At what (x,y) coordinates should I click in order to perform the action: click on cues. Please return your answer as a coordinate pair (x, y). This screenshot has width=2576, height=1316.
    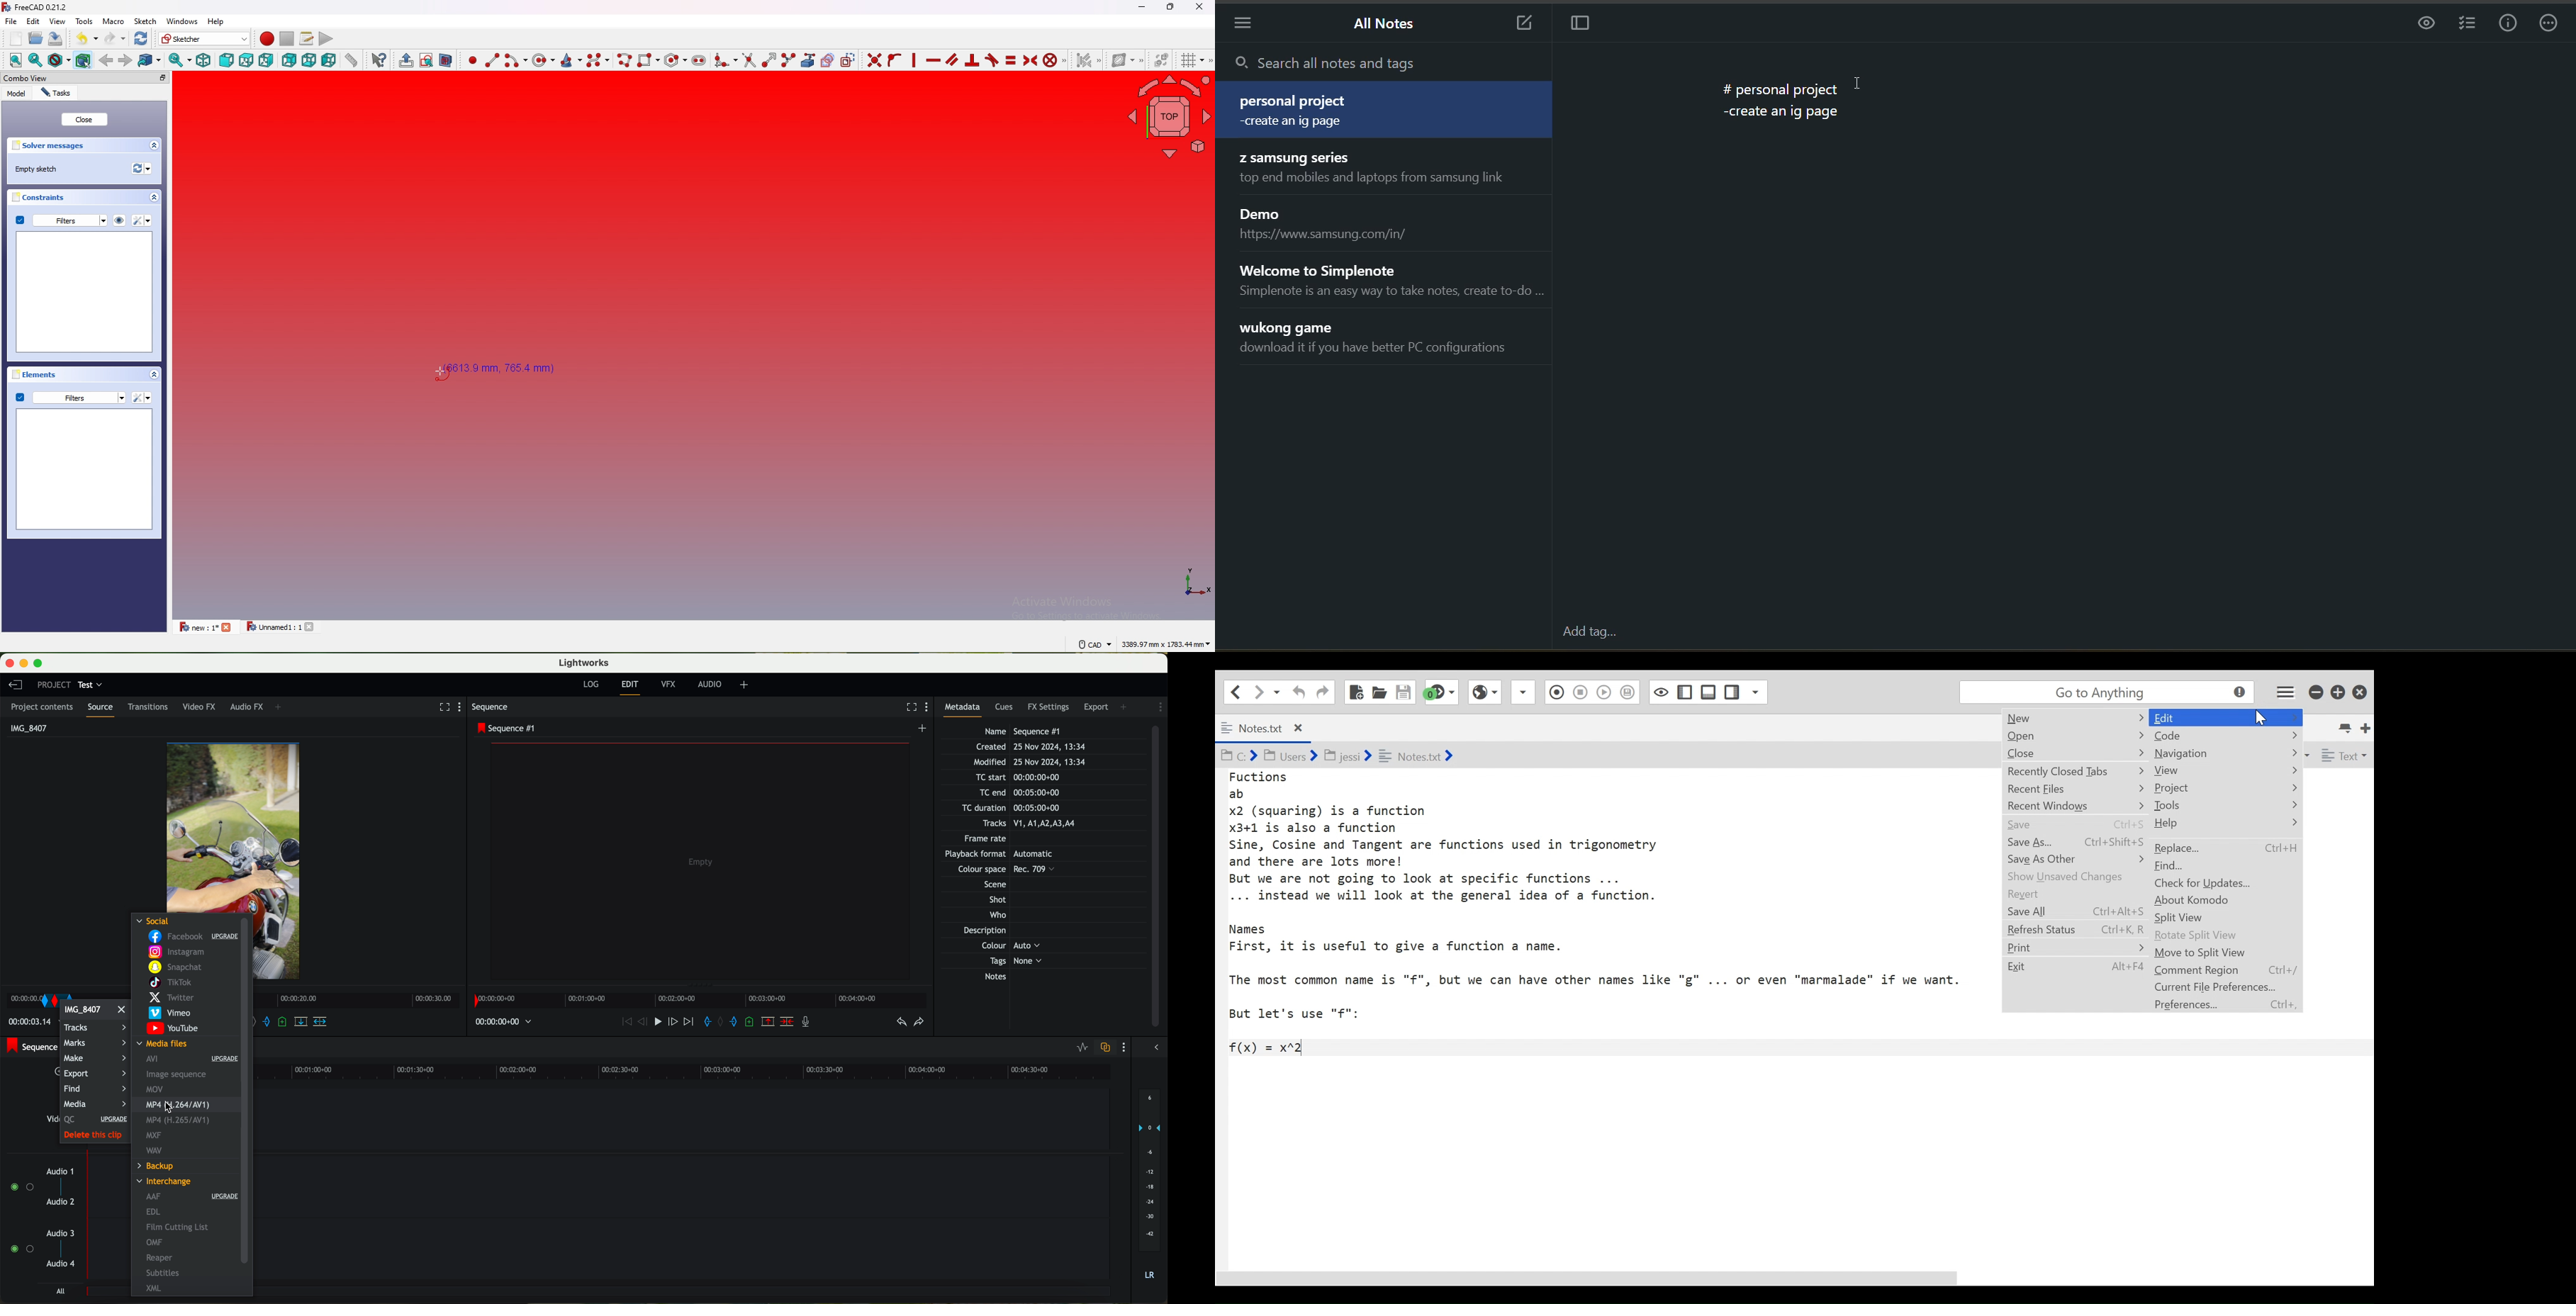
    Looking at the image, I should click on (1006, 708).